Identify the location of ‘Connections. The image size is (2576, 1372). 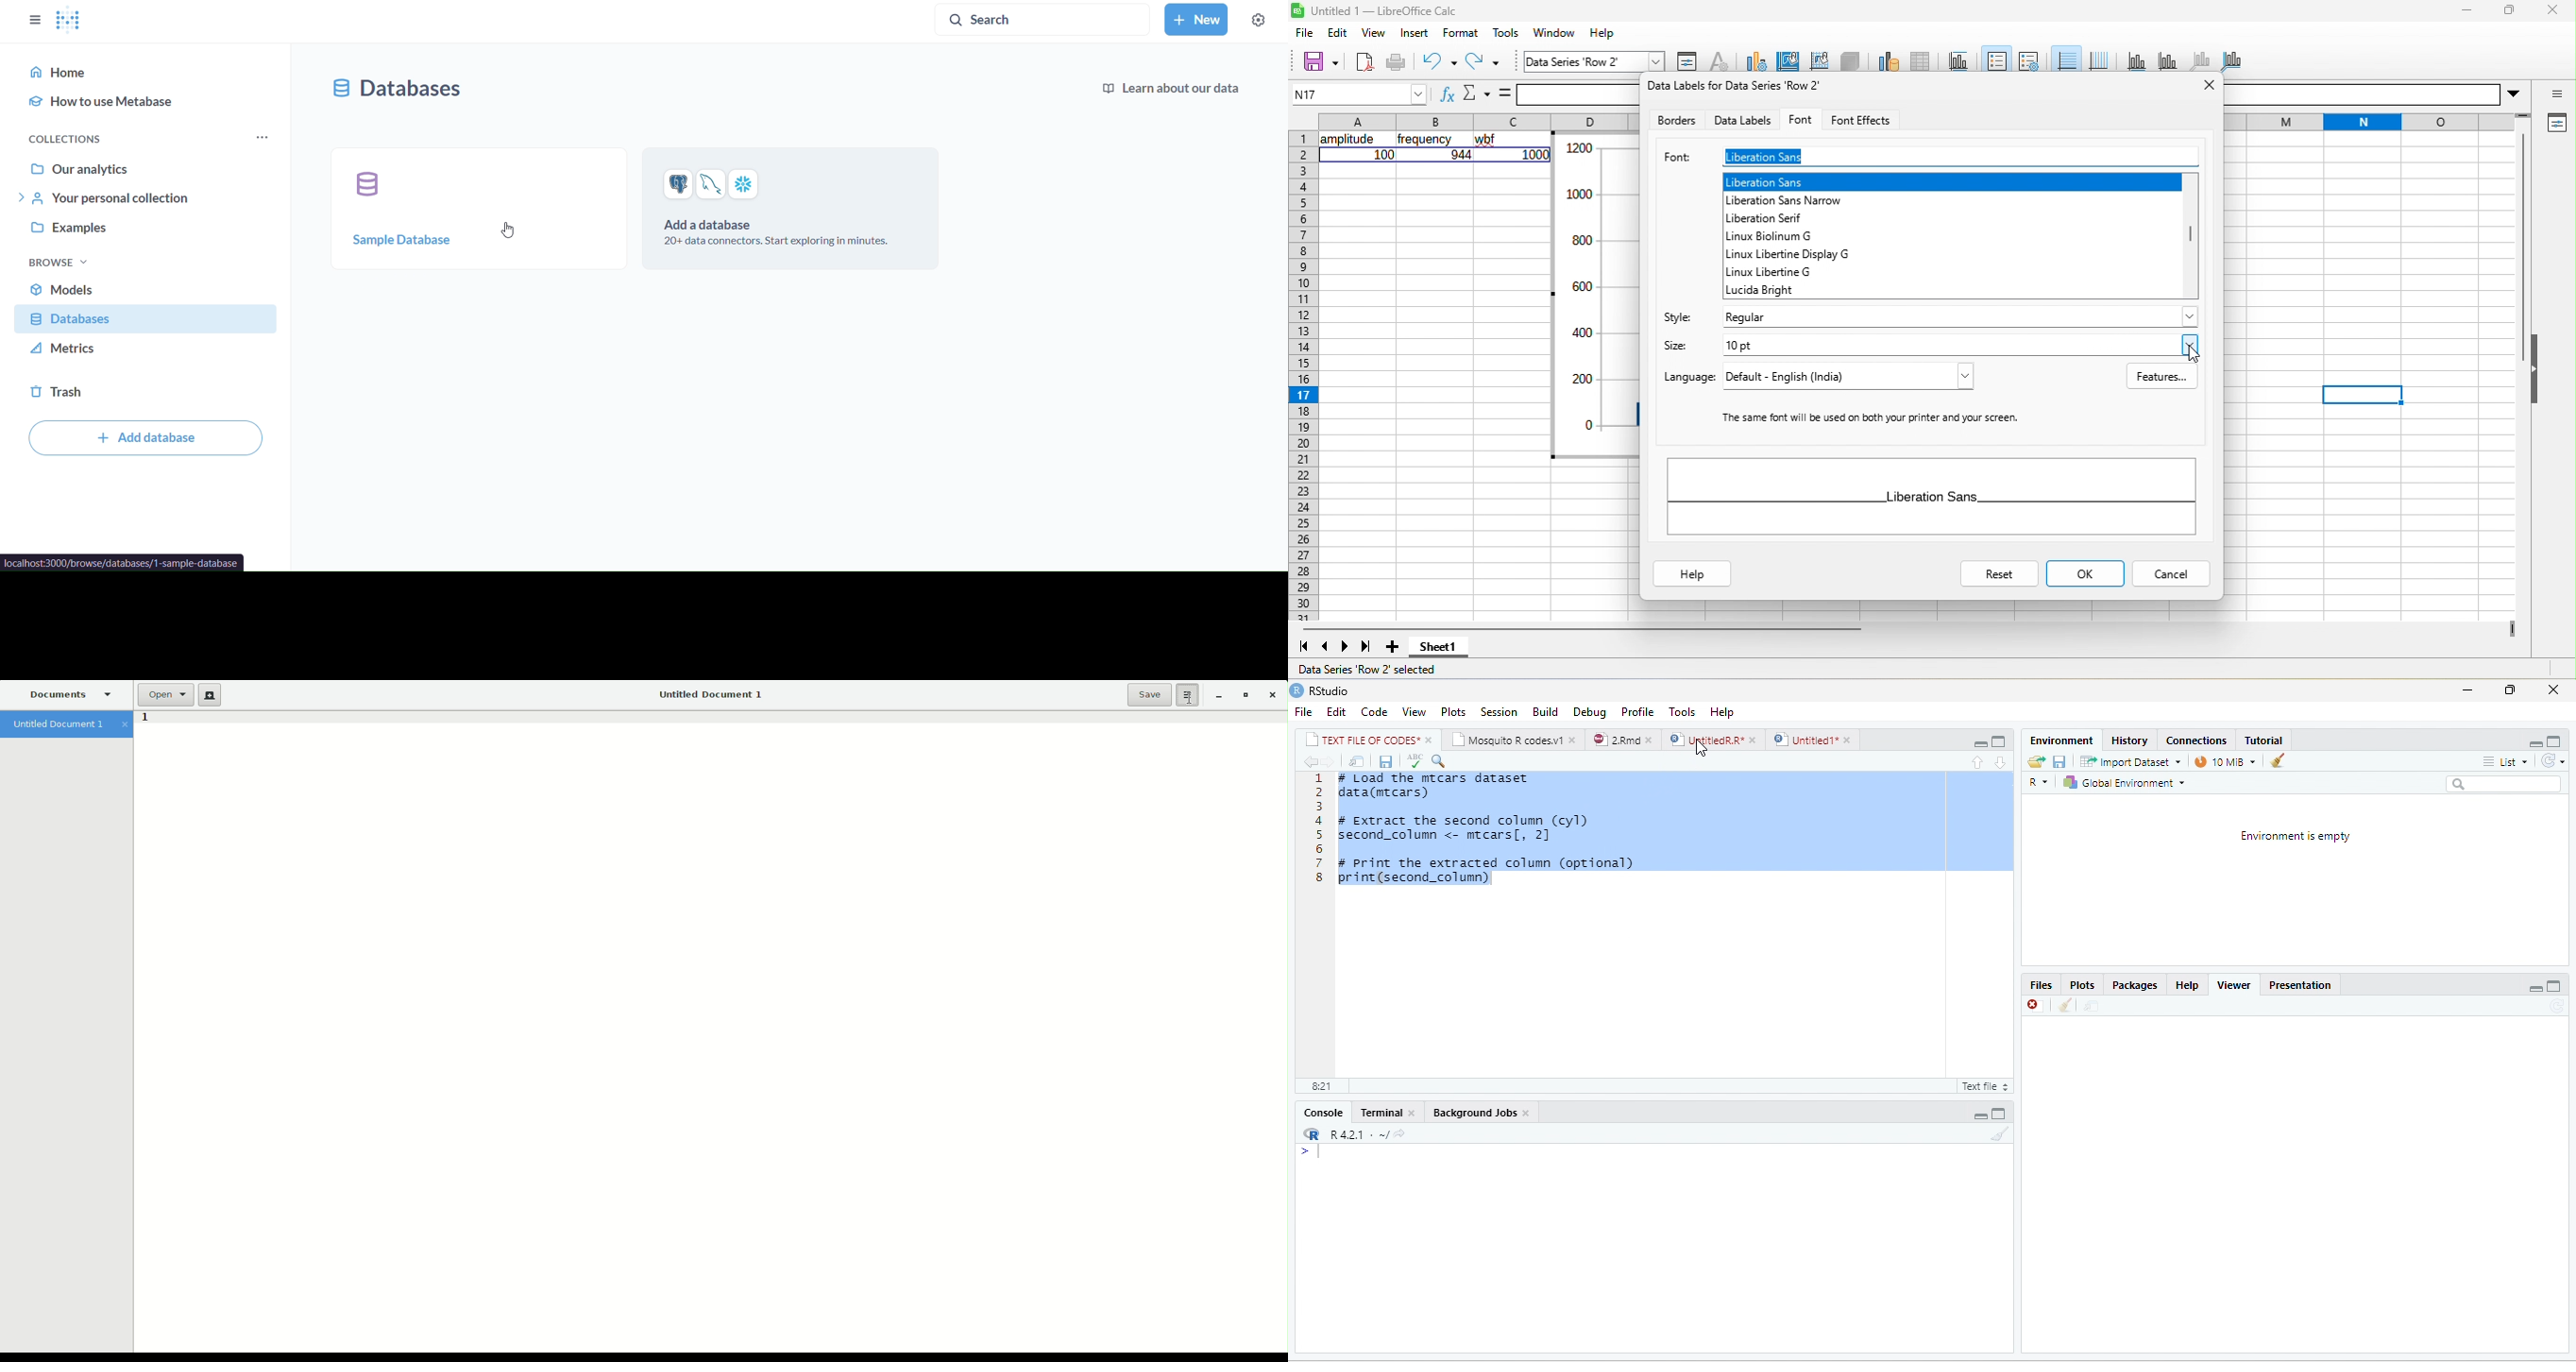
(2195, 741).